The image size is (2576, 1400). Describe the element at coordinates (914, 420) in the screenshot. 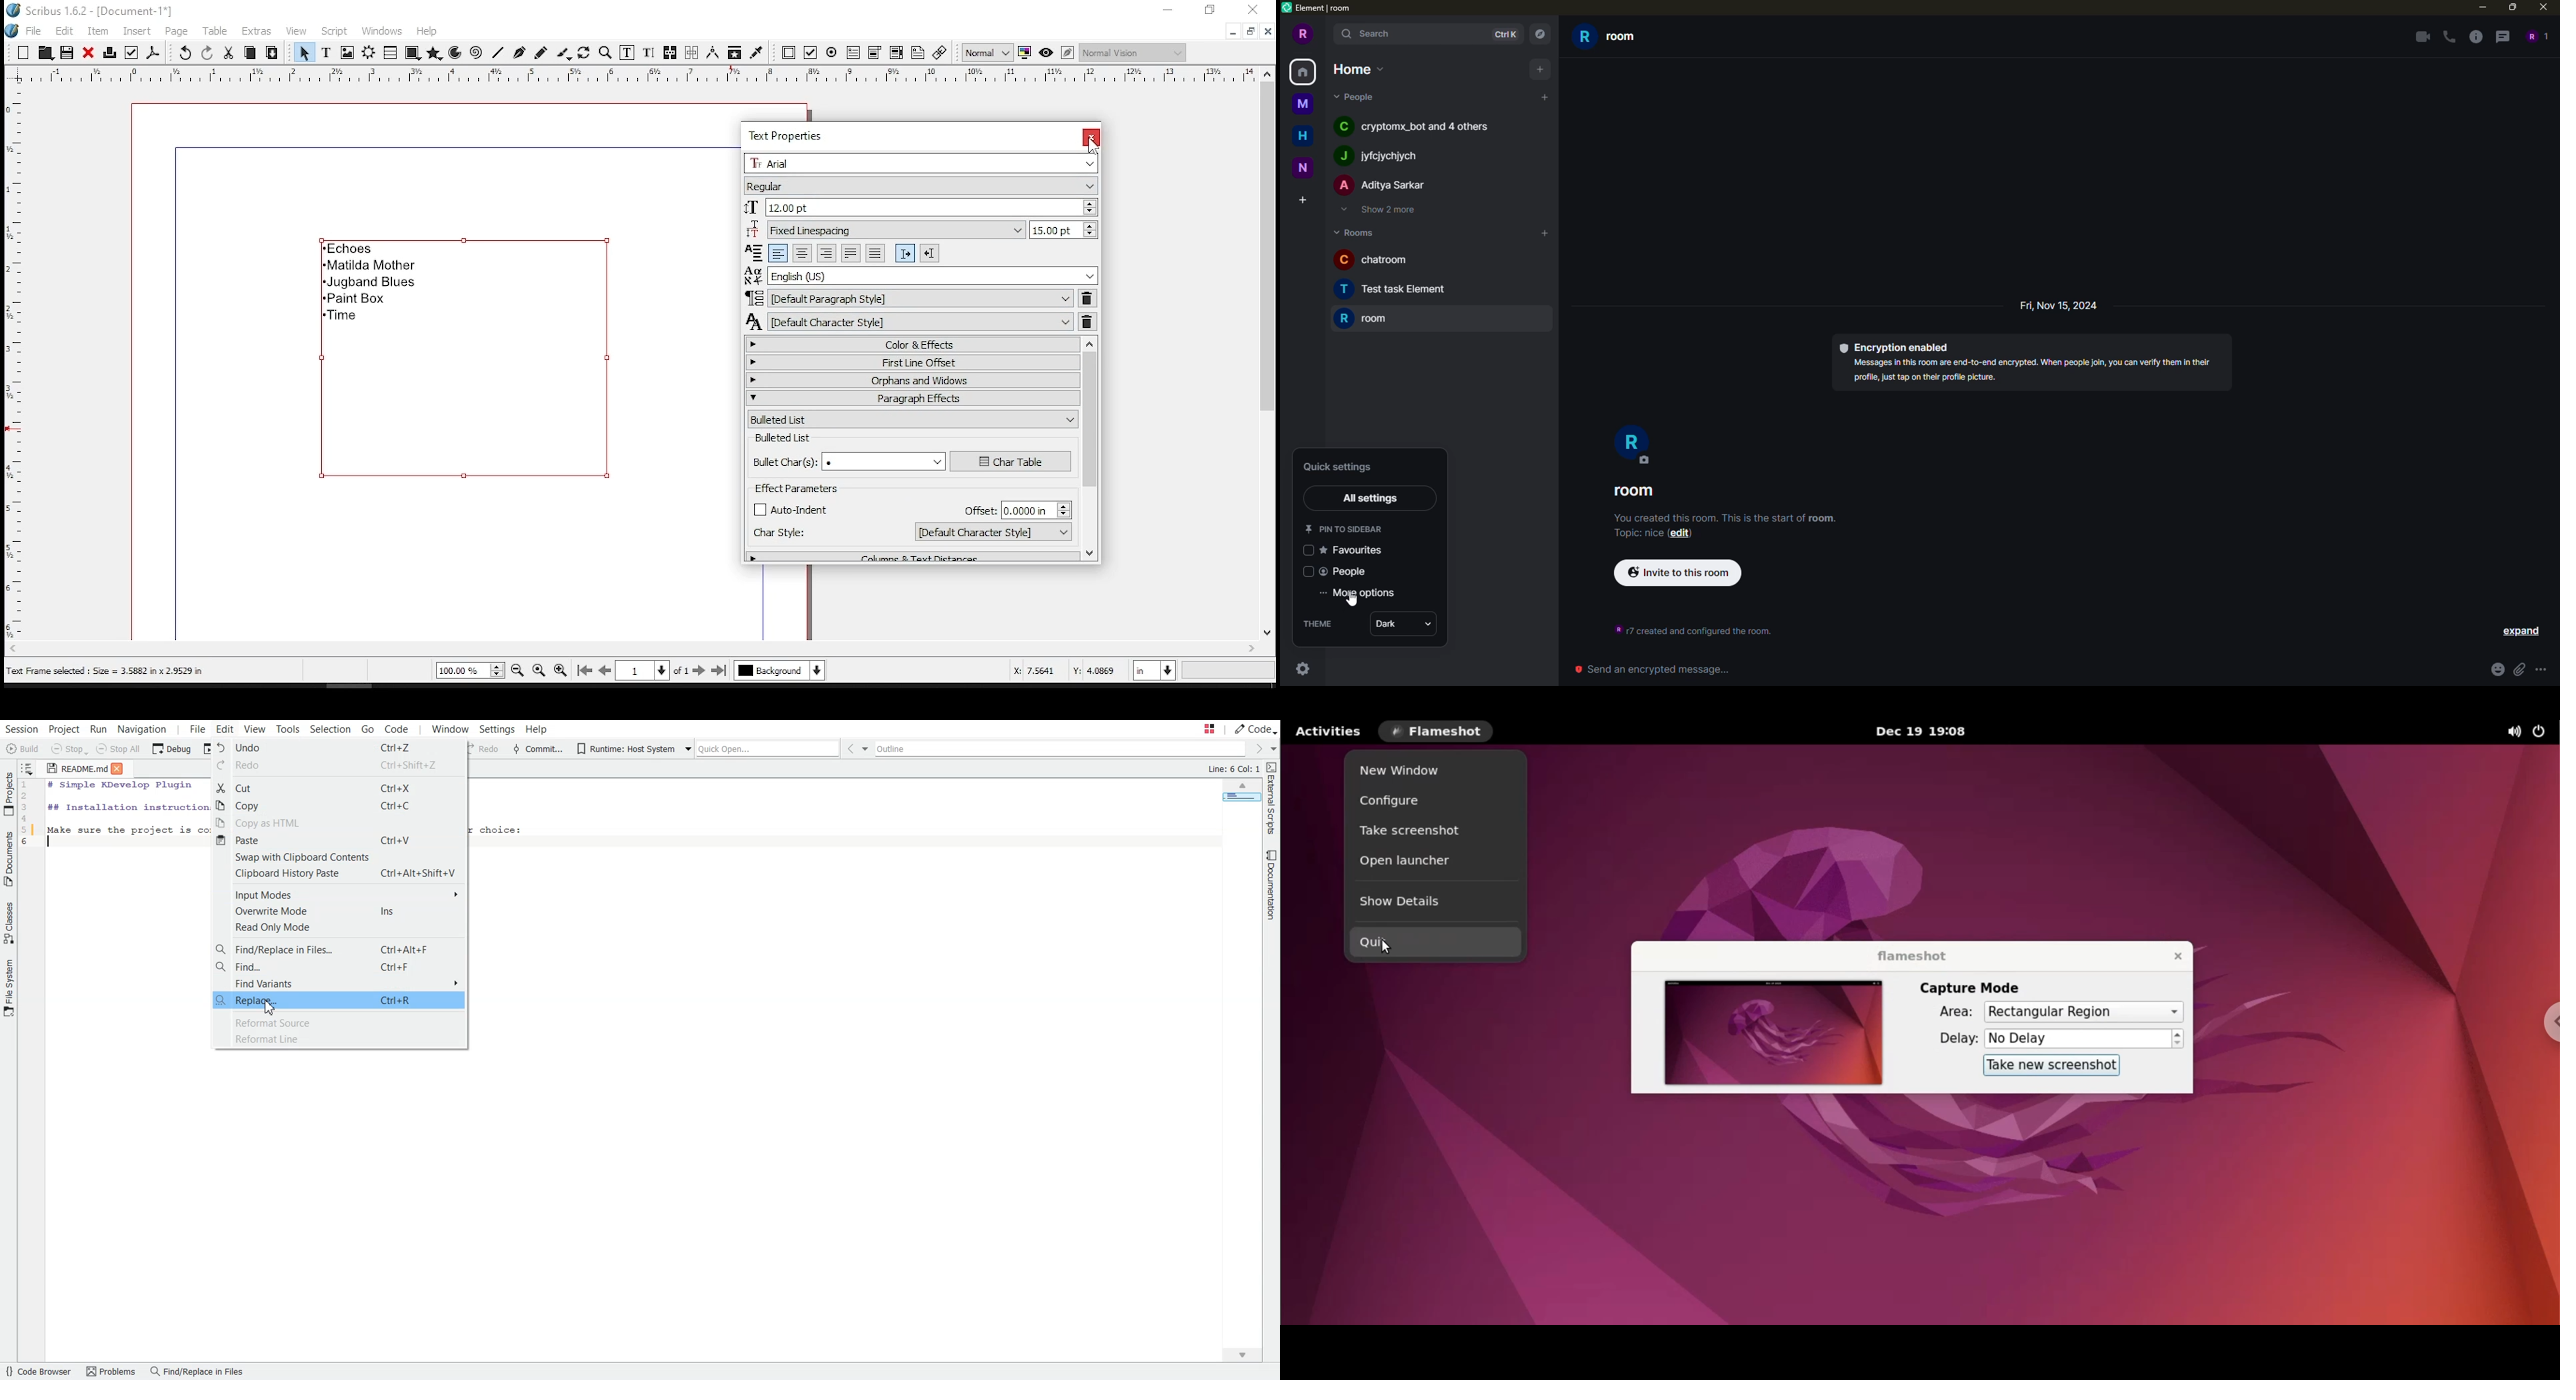

I see `bulleted list` at that location.